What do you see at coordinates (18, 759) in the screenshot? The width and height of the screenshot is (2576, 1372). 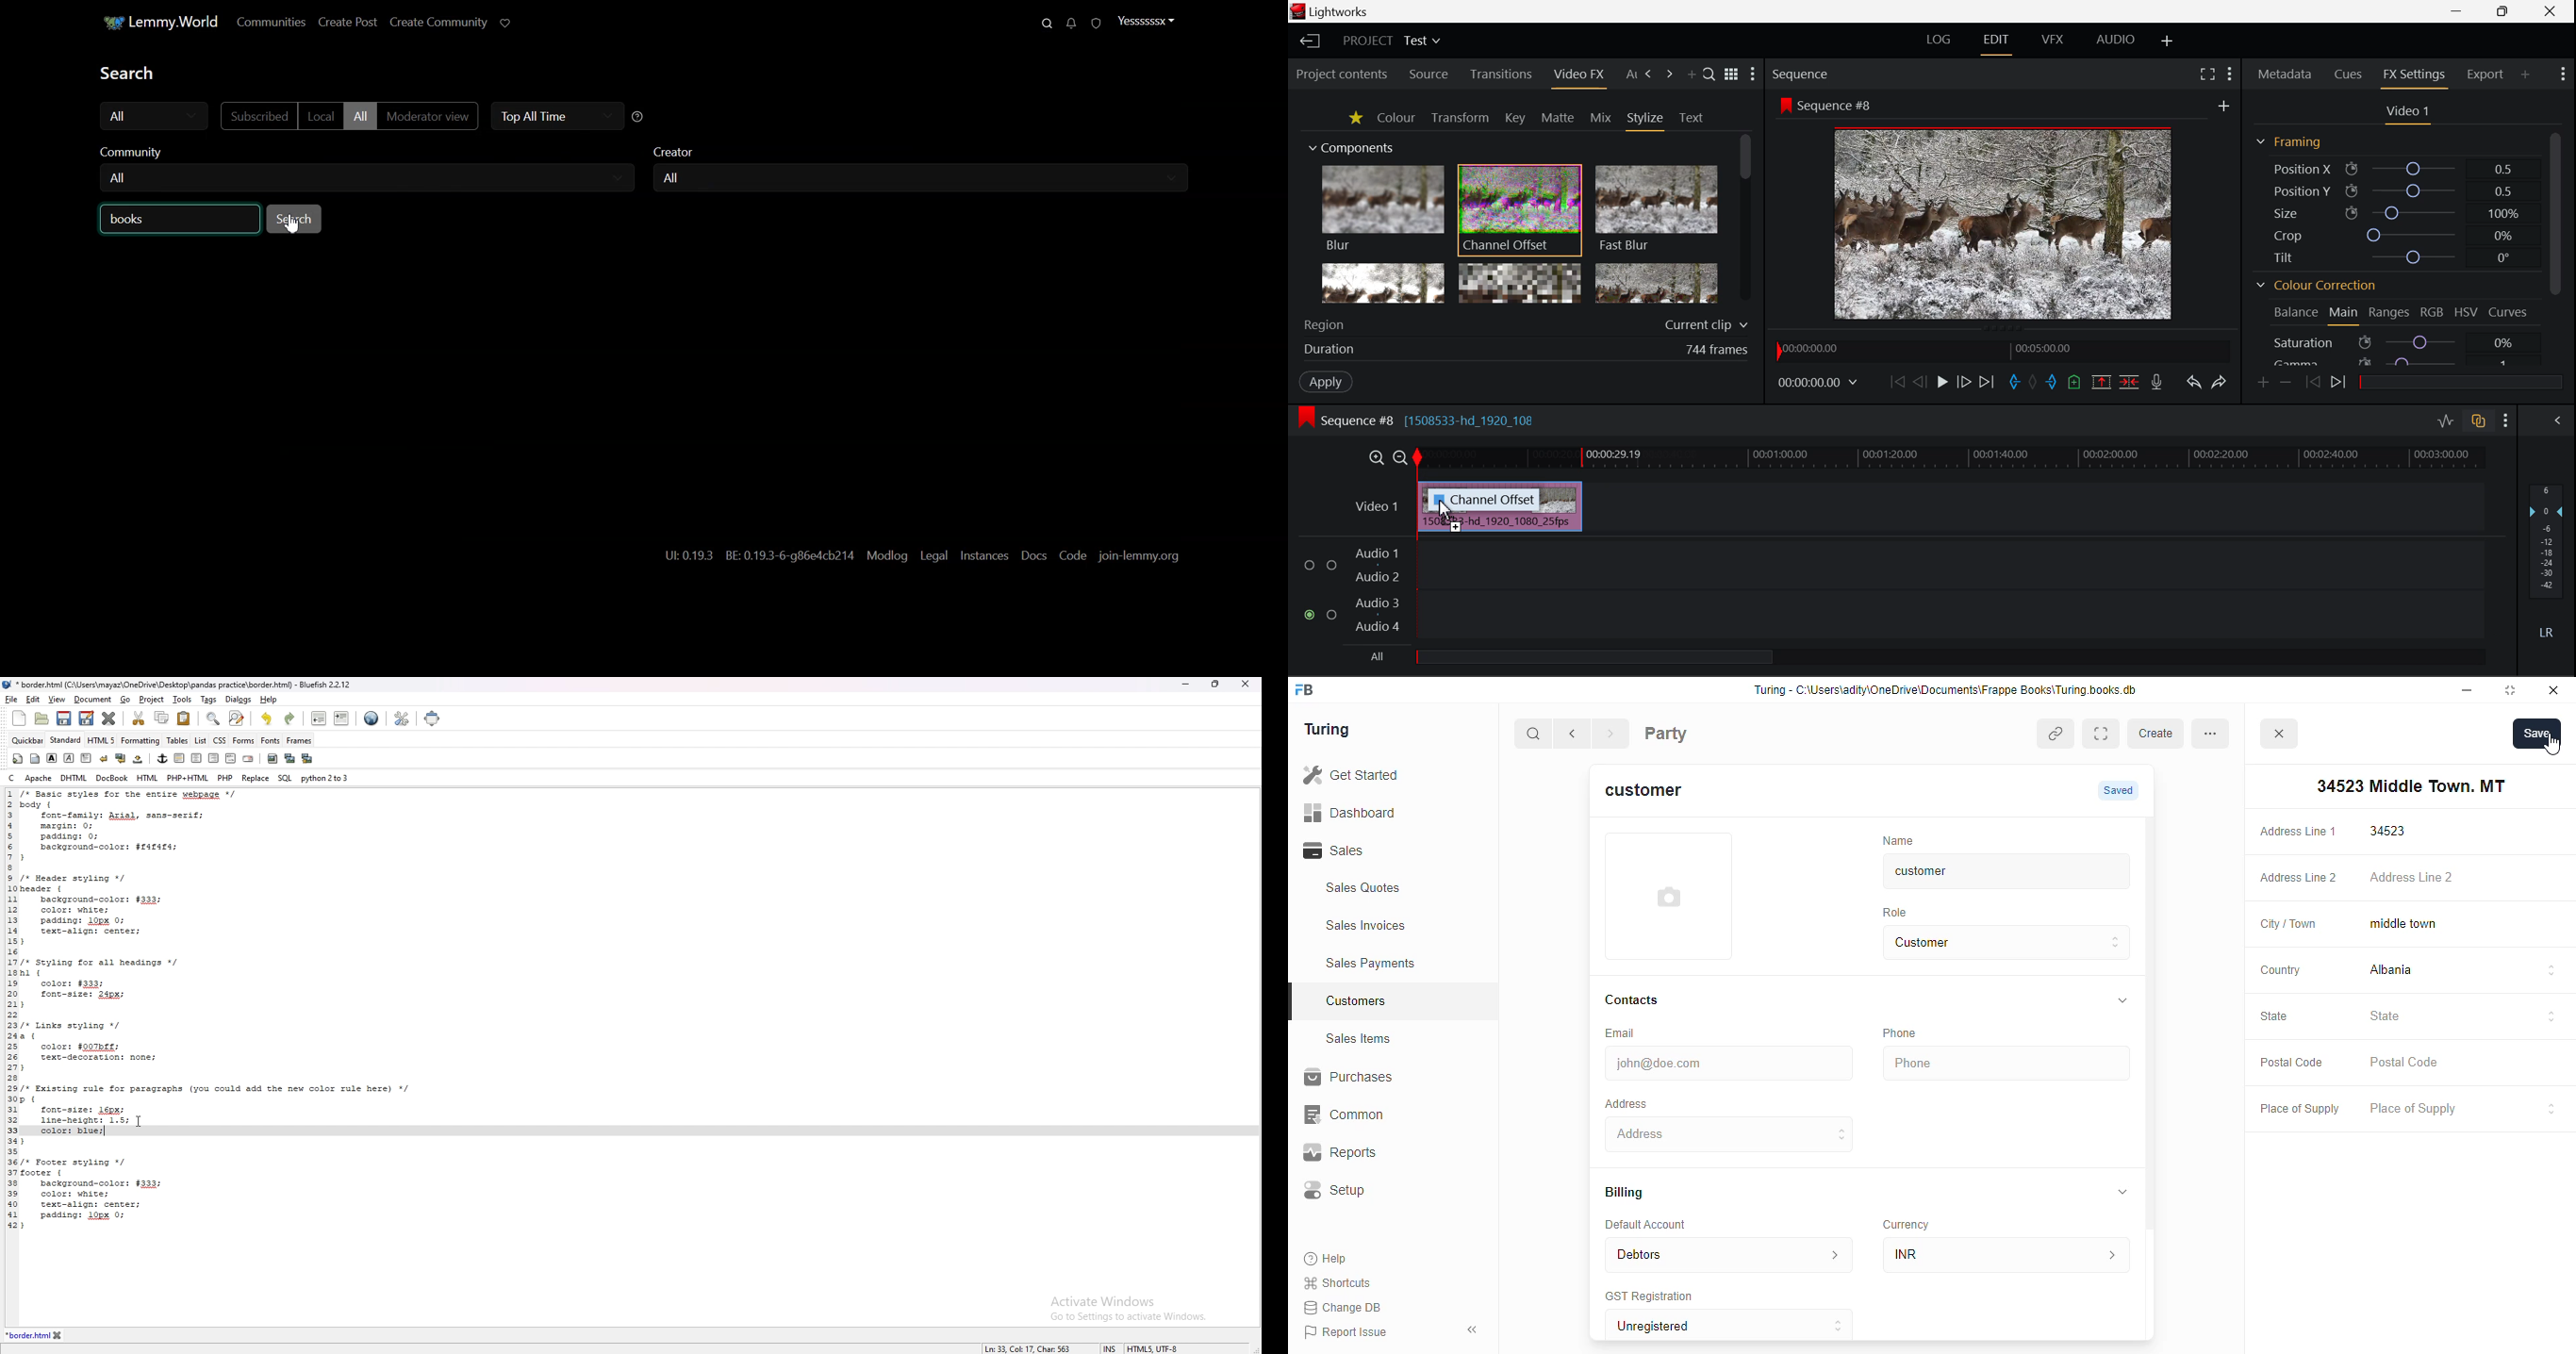 I see `quickstart` at bounding box center [18, 759].